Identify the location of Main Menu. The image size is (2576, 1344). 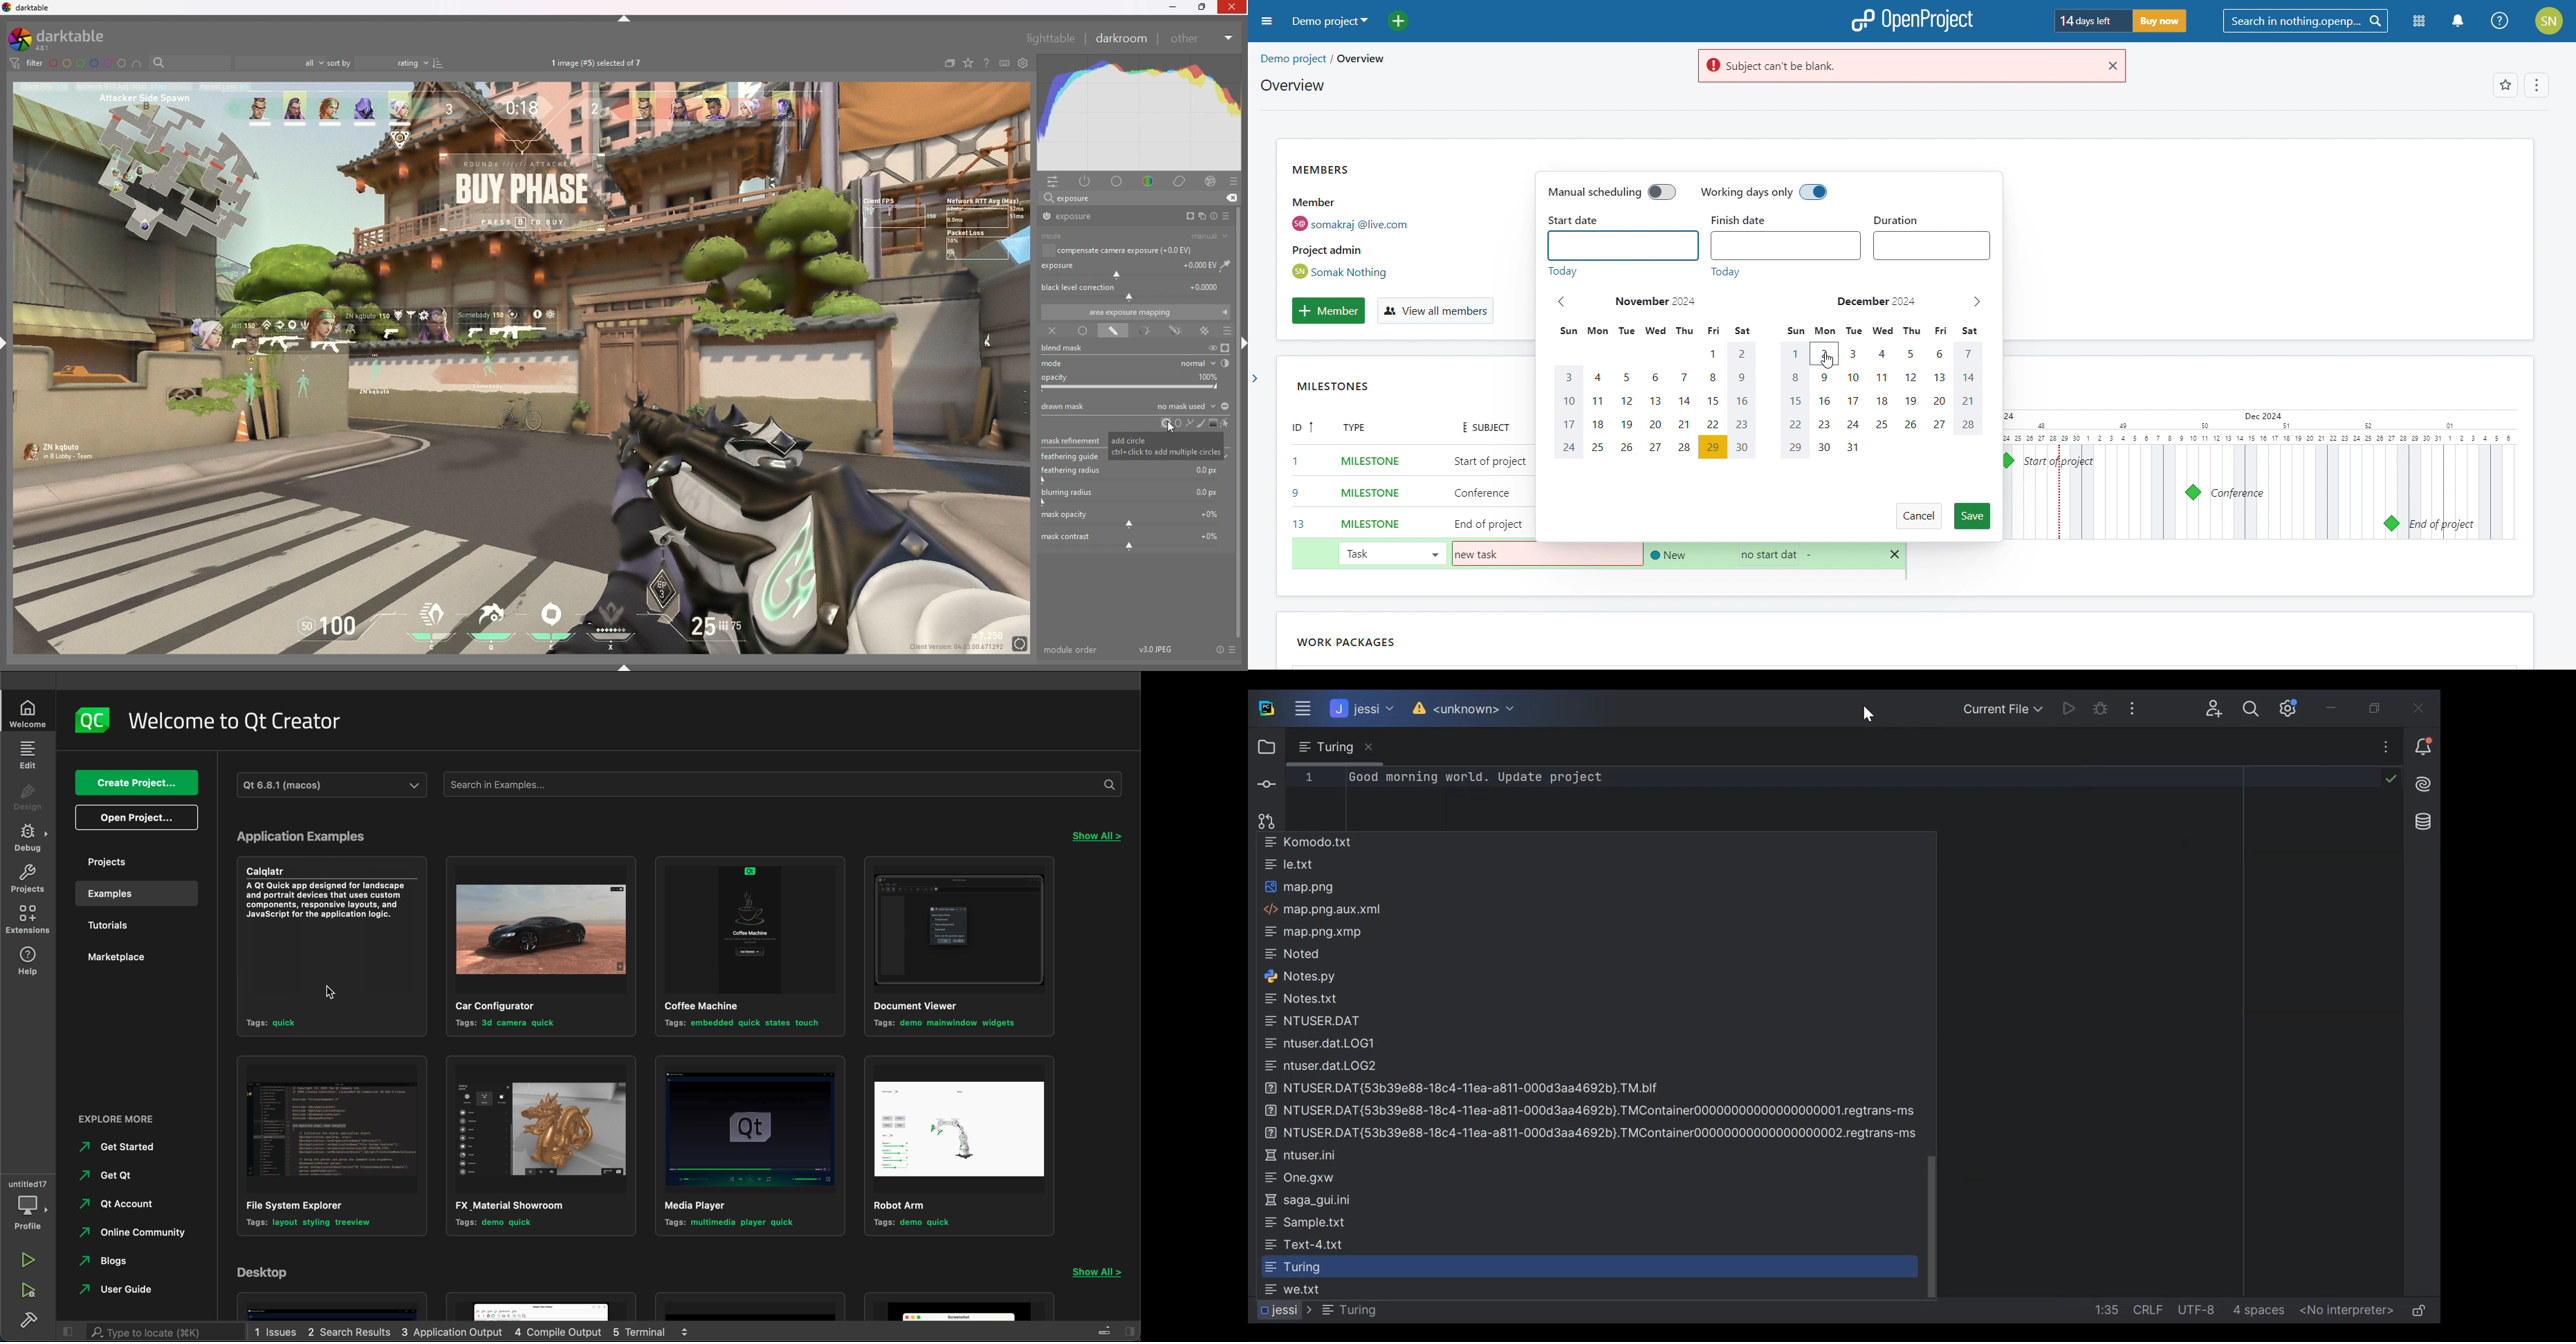
(1299, 709).